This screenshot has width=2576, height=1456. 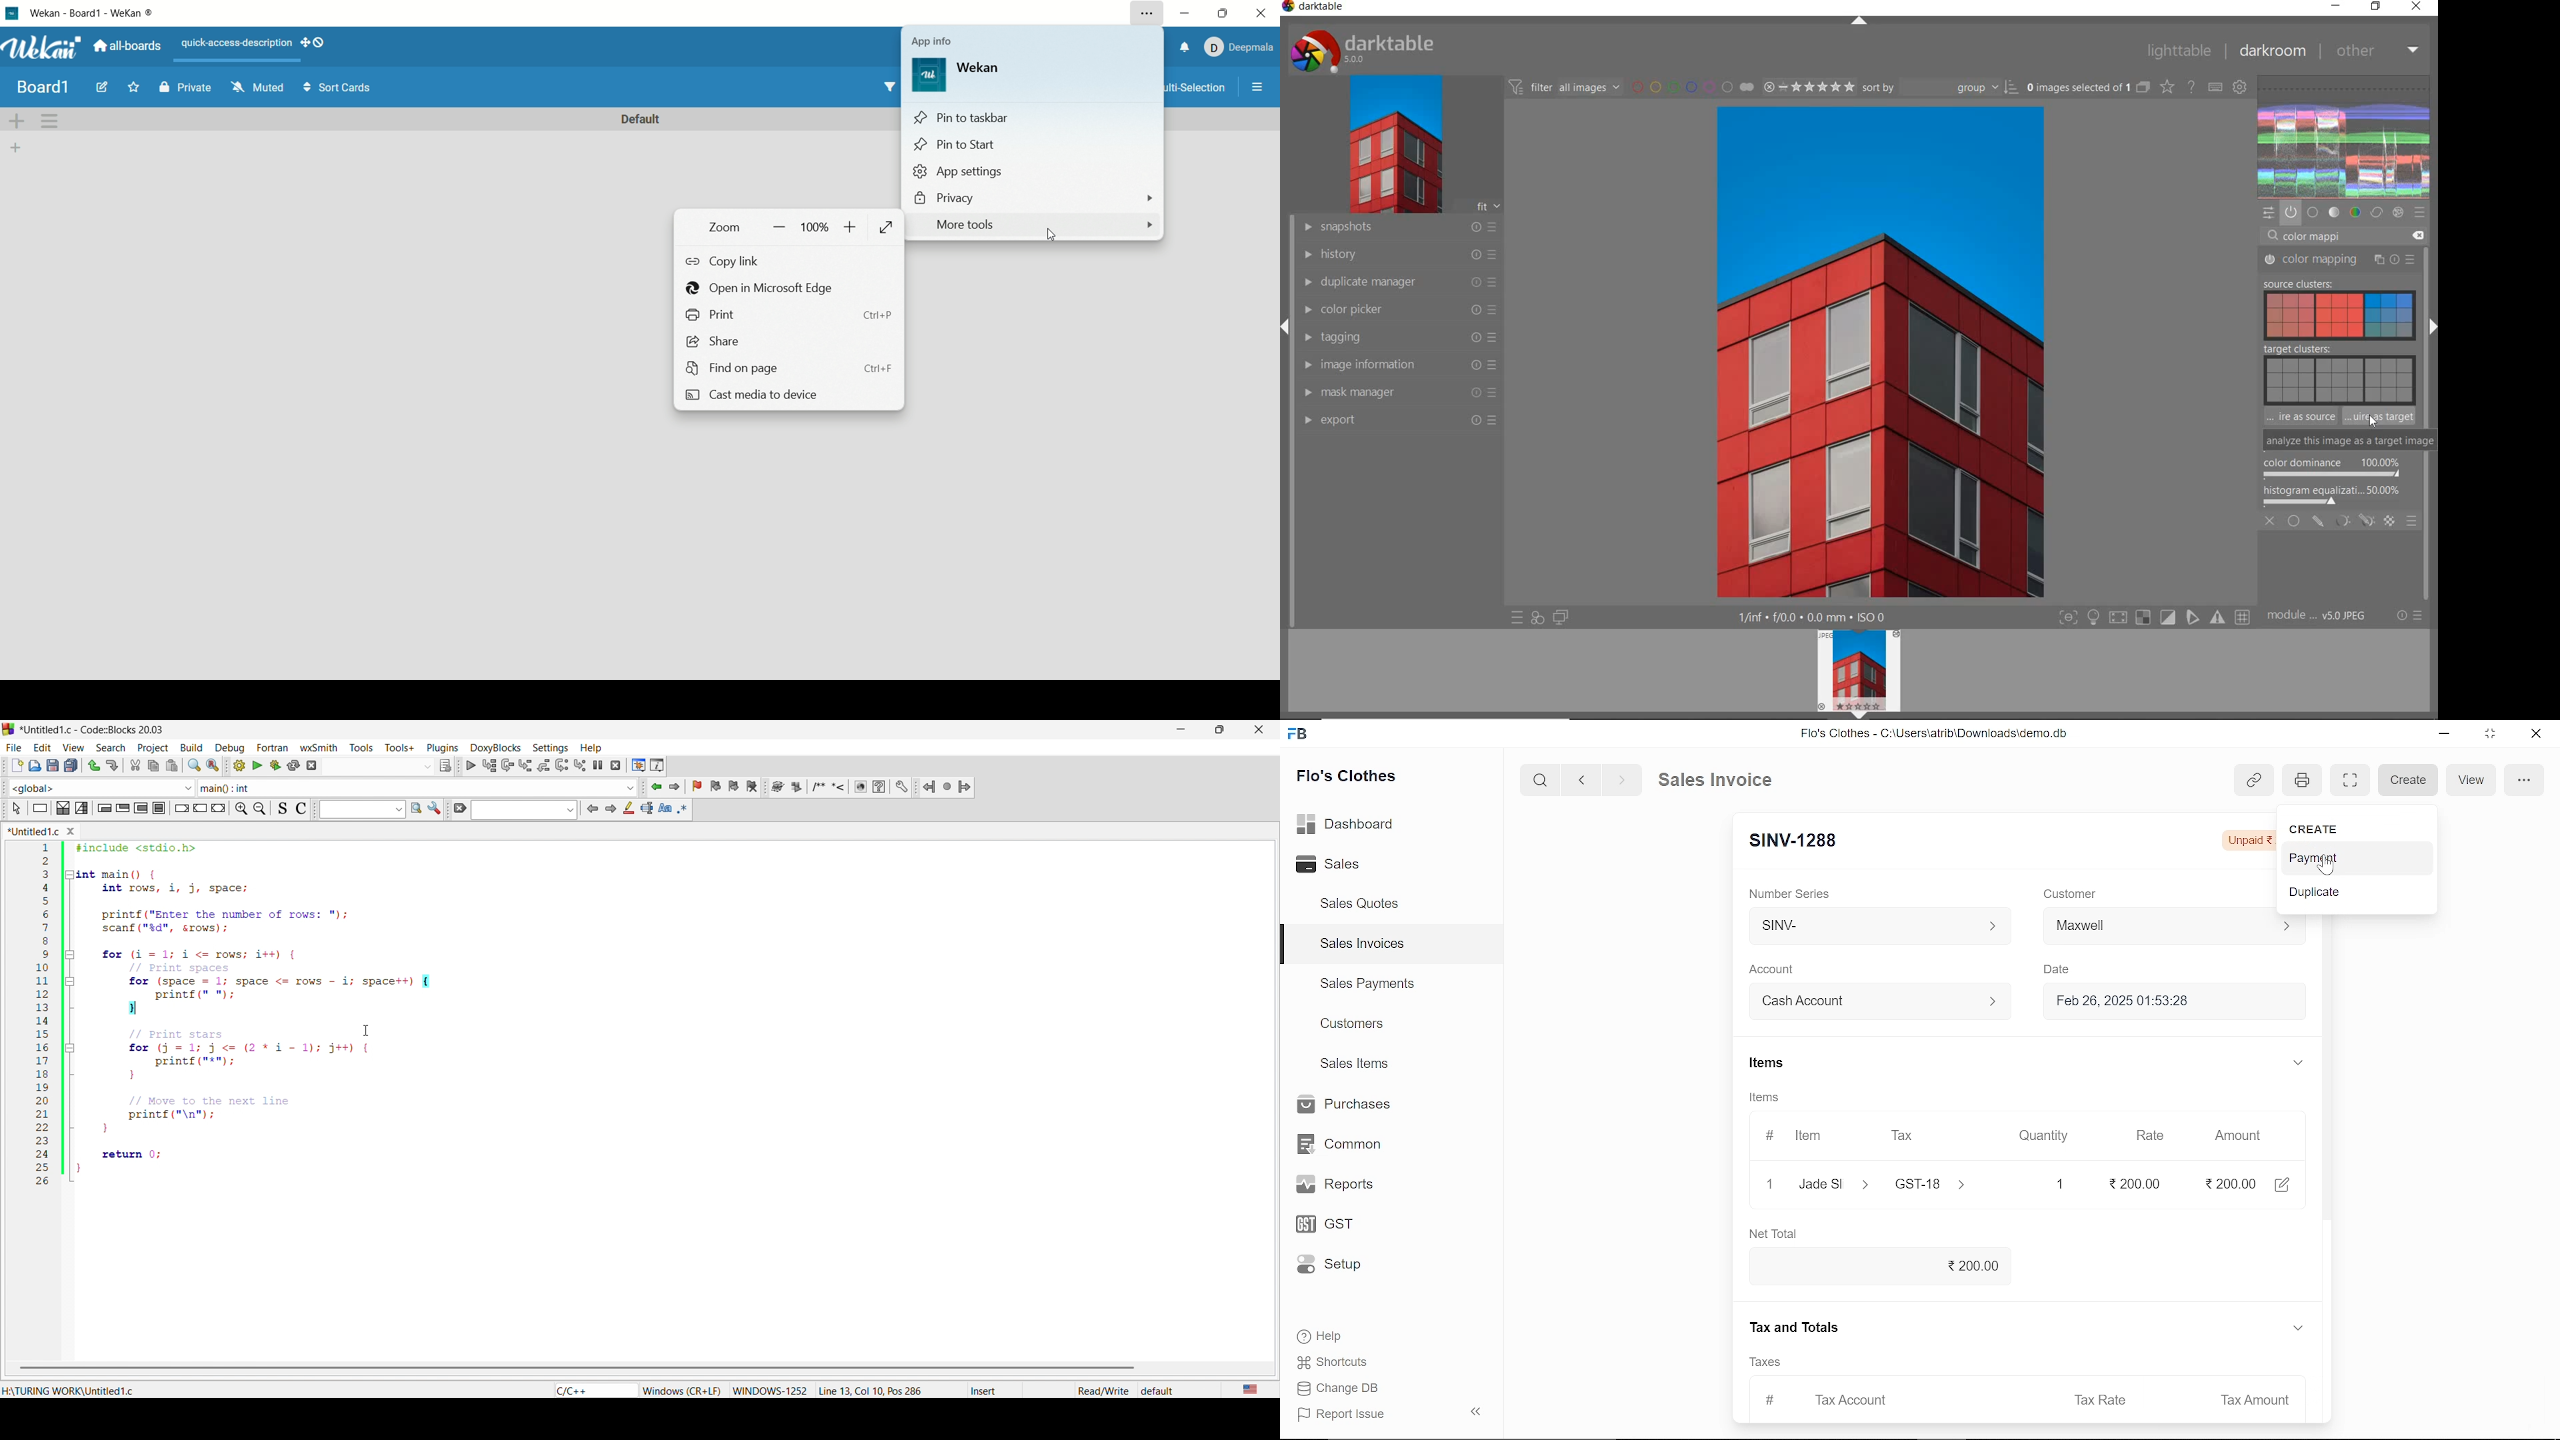 What do you see at coordinates (2356, 893) in the screenshot?
I see `Duplicate` at bounding box center [2356, 893].